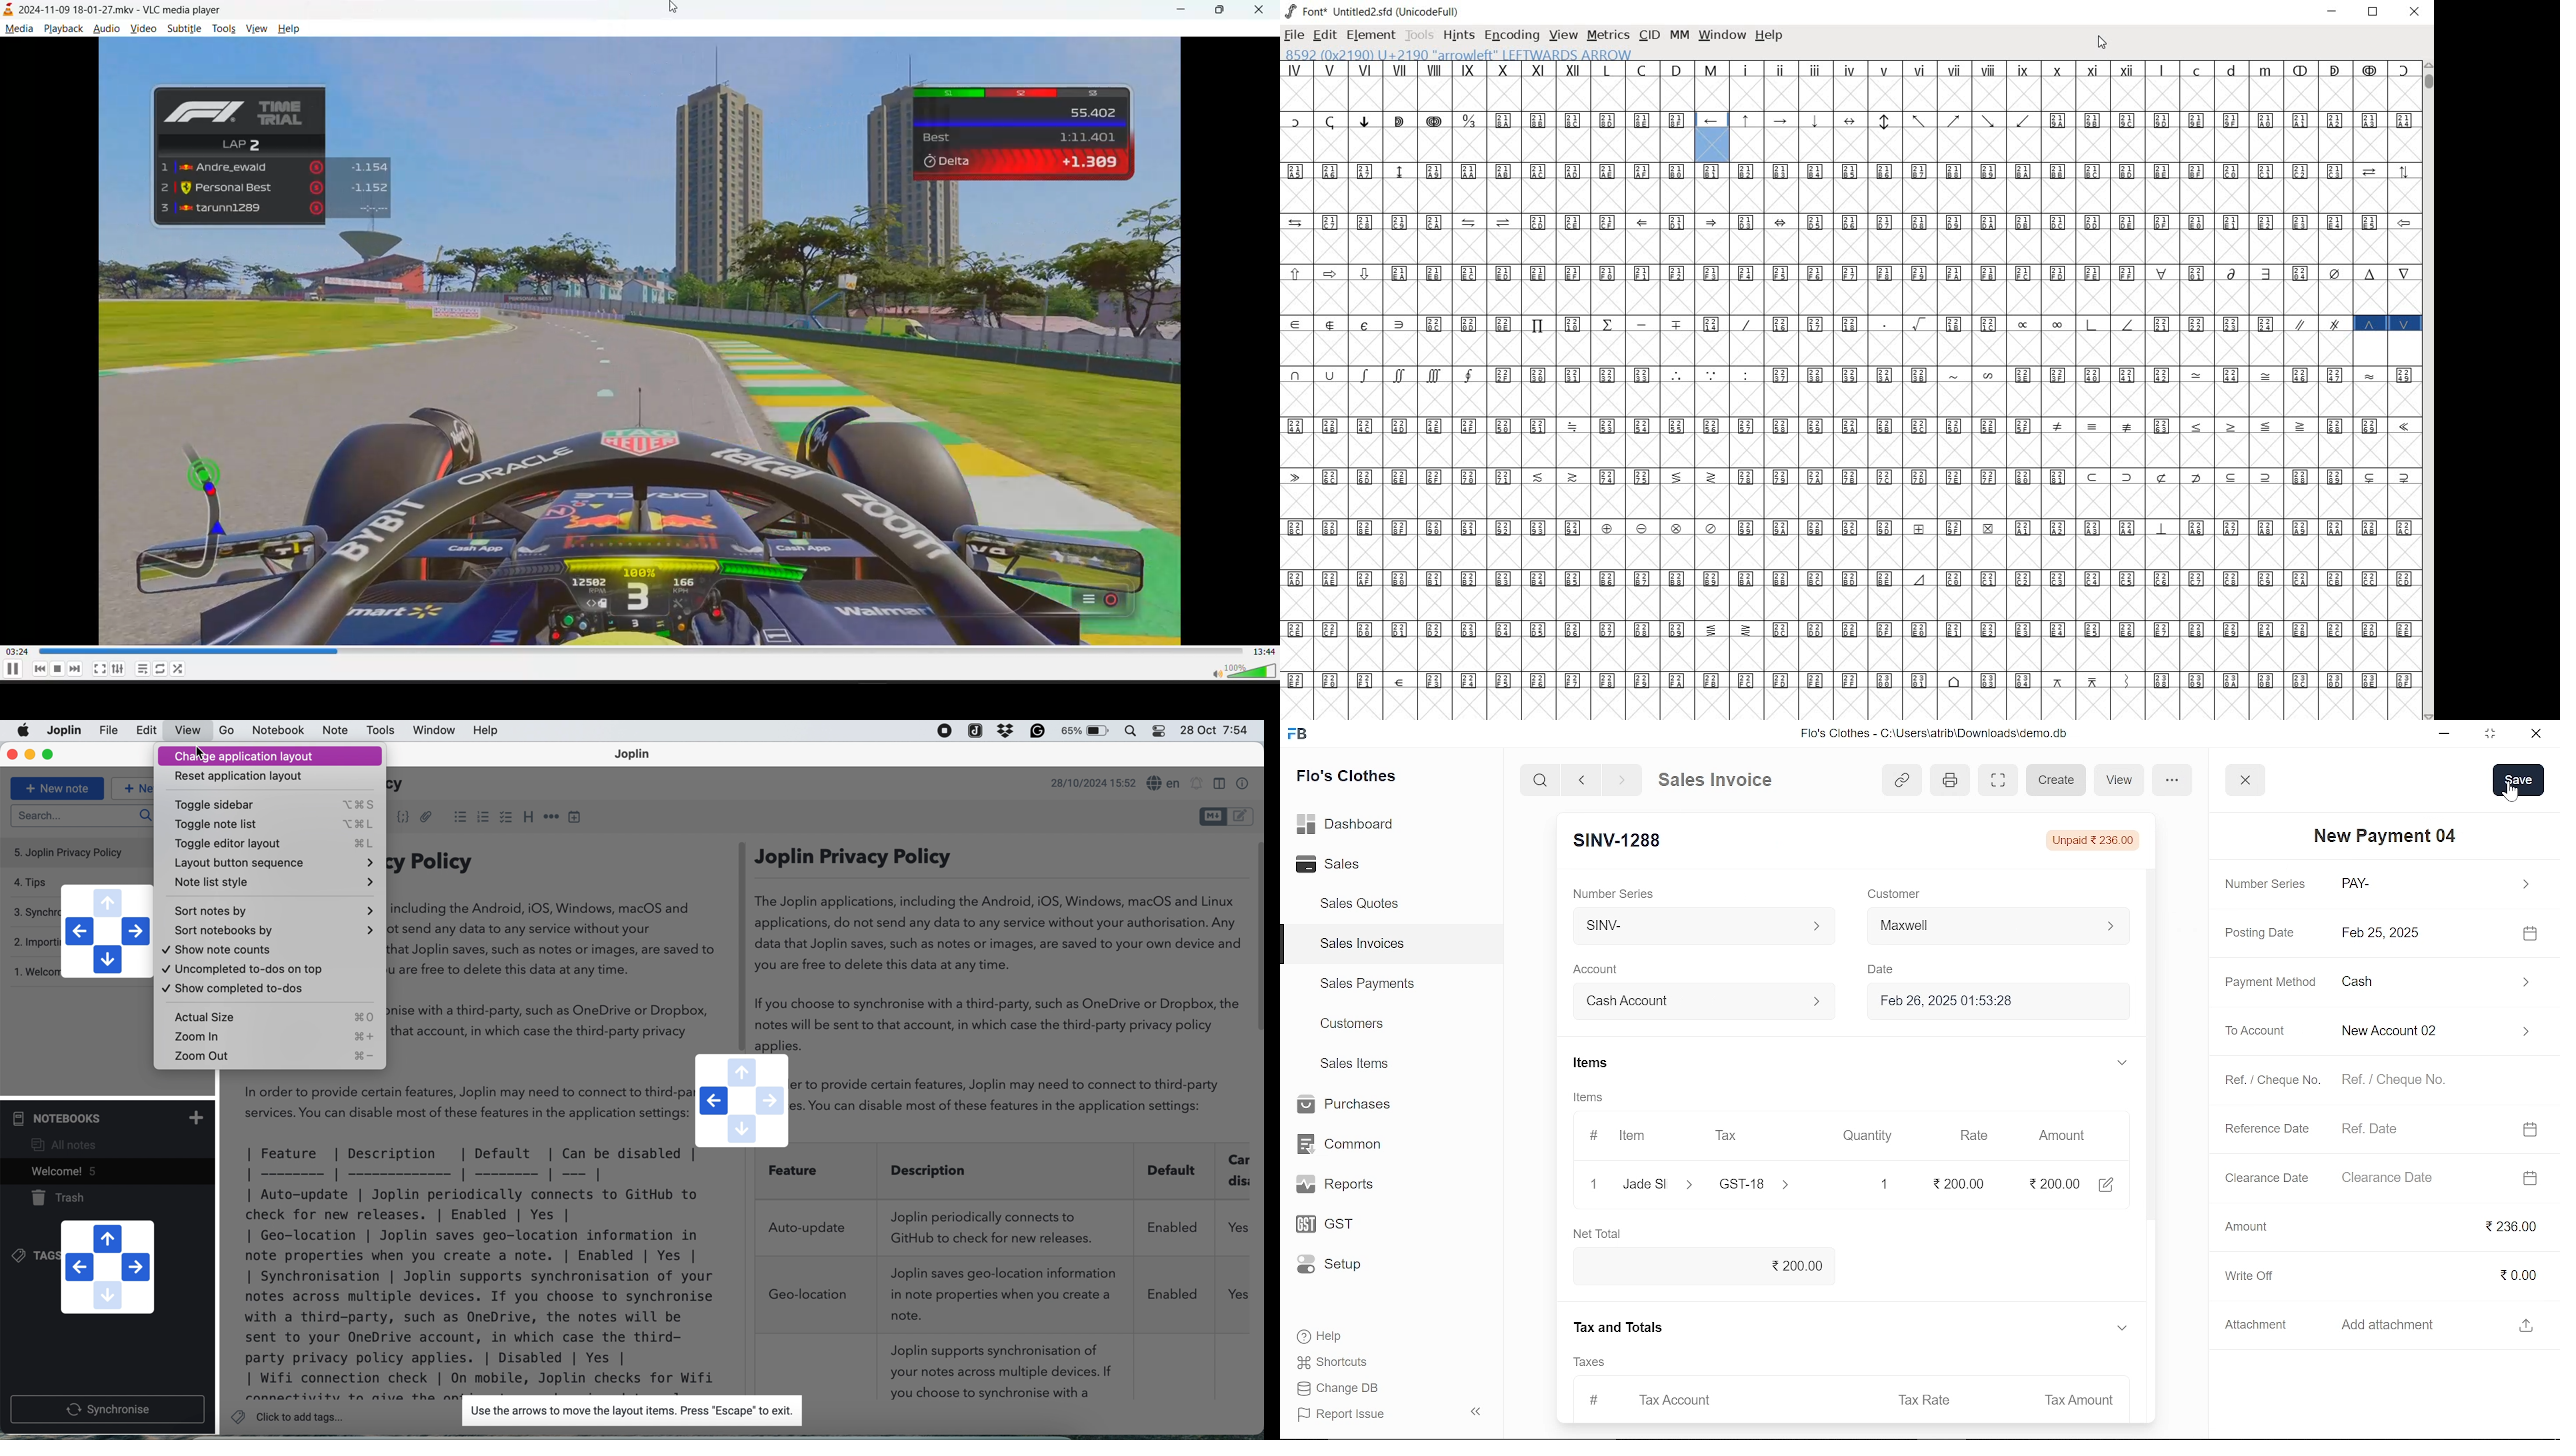 The width and height of the screenshot is (2576, 1456). What do you see at coordinates (2098, 840) in the screenshot?
I see `Unpaid ¥ 236.00` at bounding box center [2098, 840].